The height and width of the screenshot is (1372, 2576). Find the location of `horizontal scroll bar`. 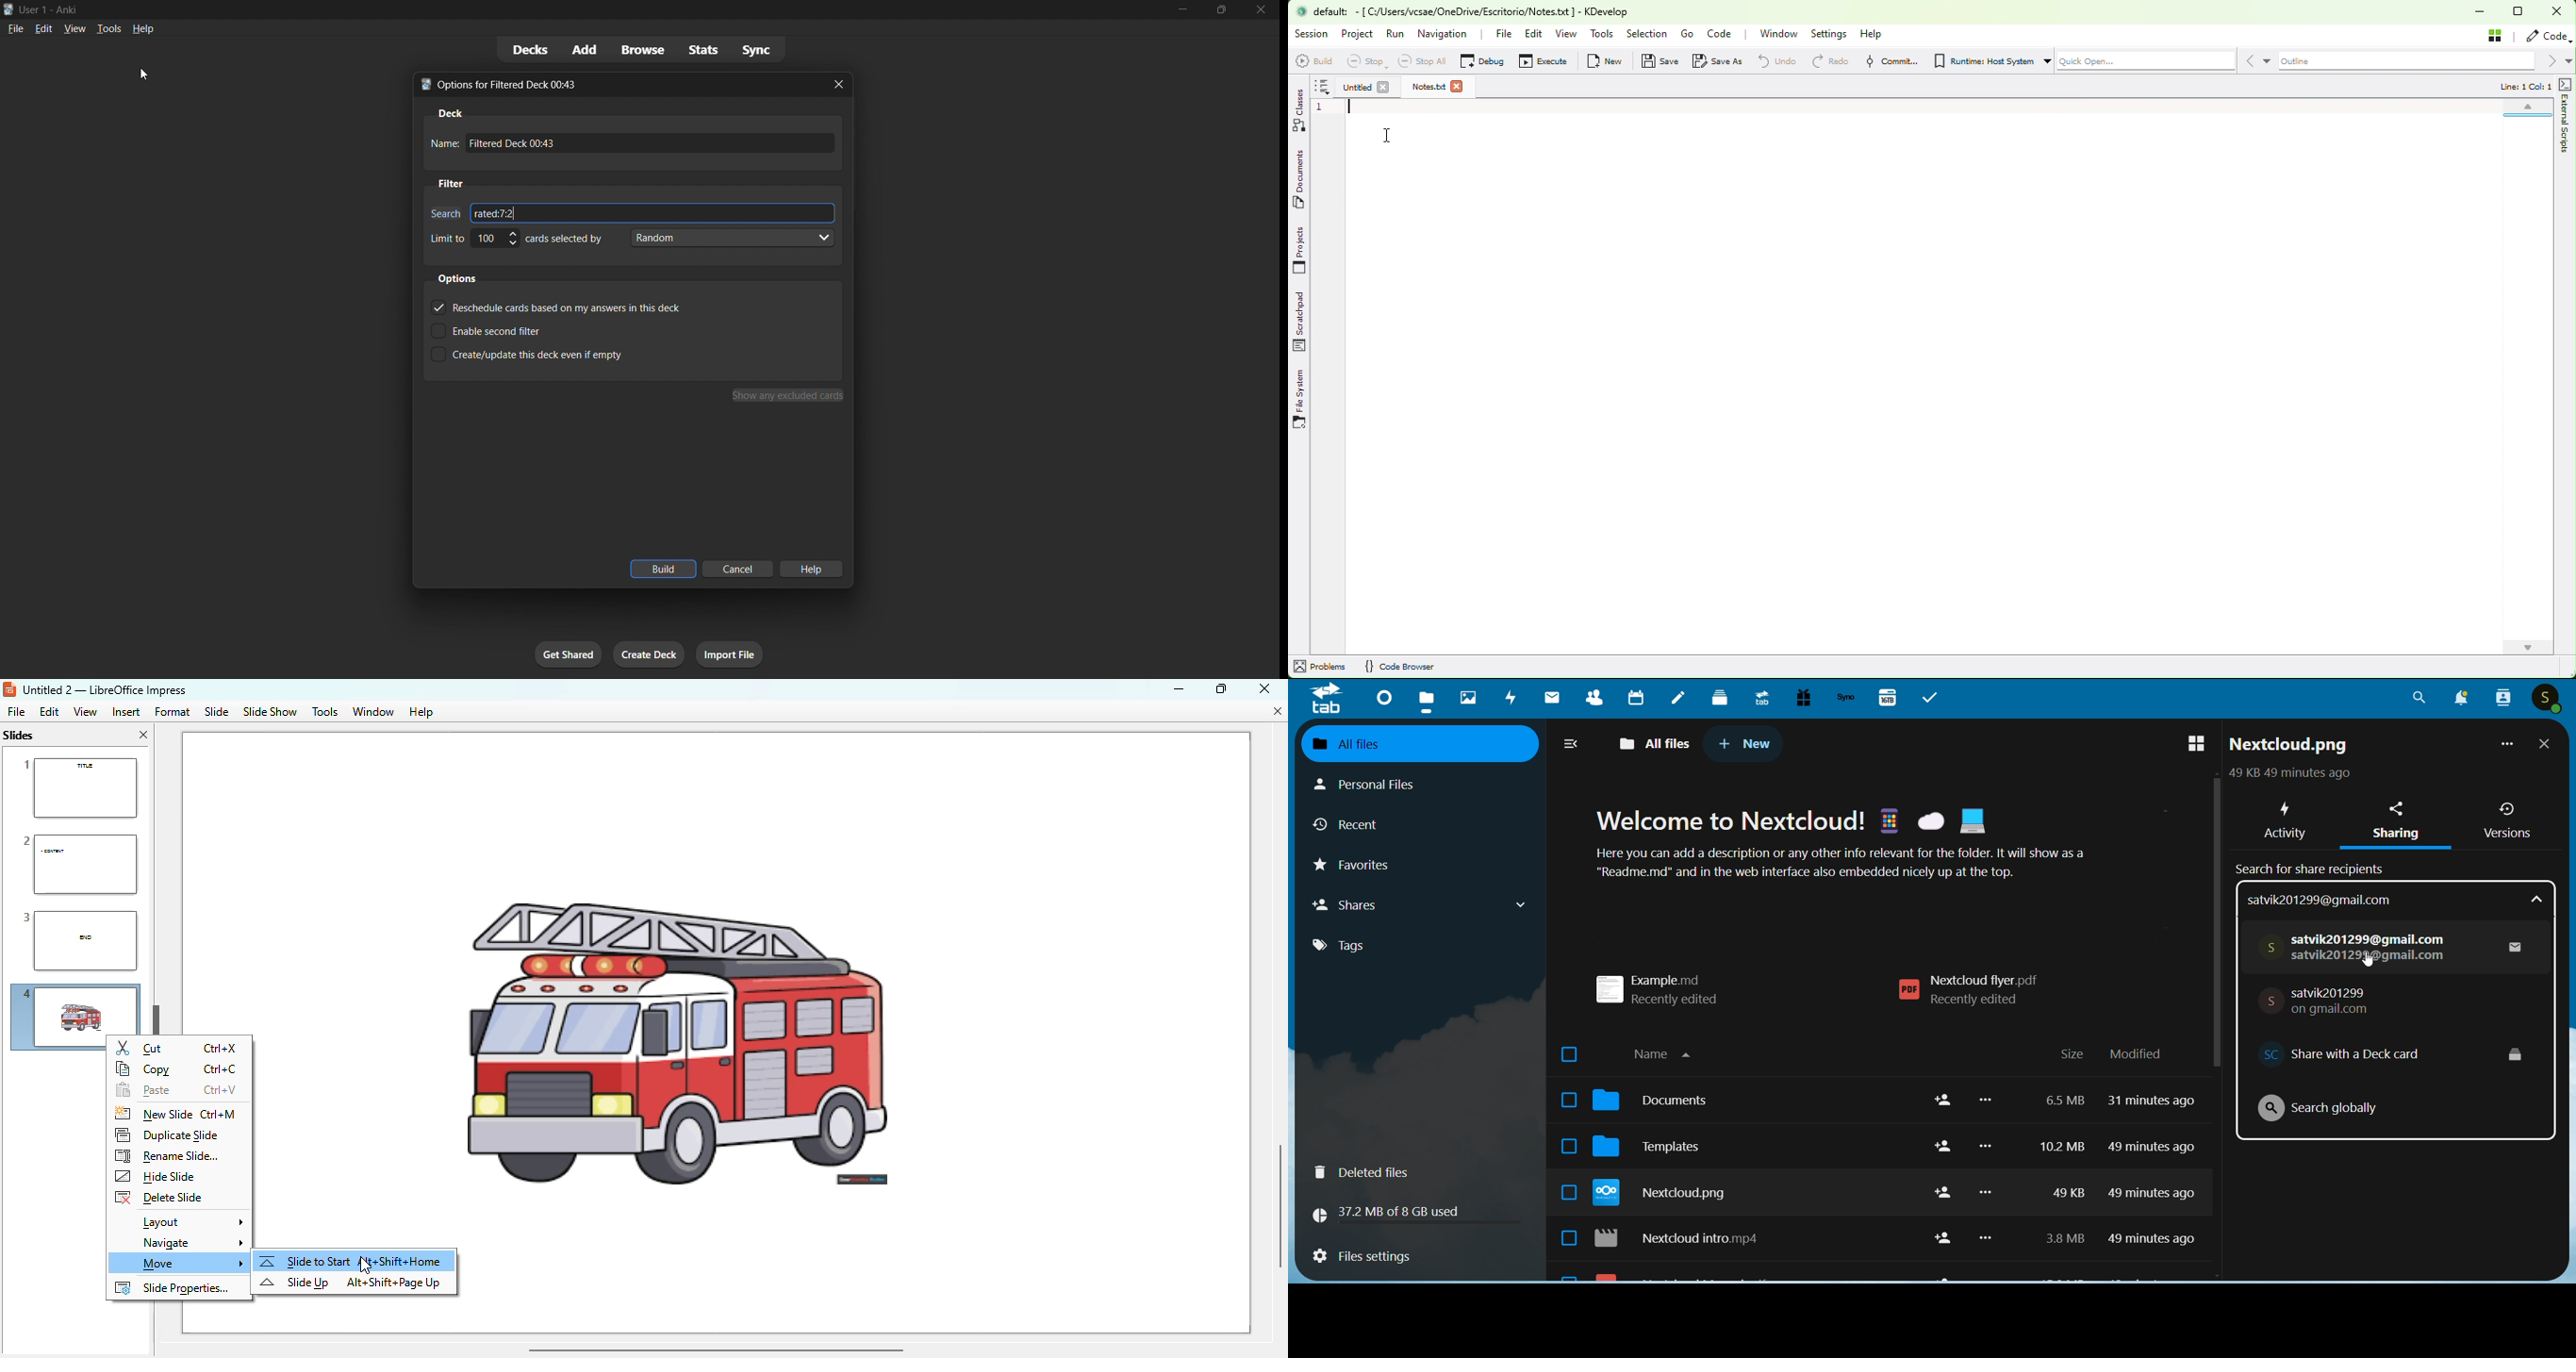

horizontal scroll bar is located at coordinates (715, 1349).